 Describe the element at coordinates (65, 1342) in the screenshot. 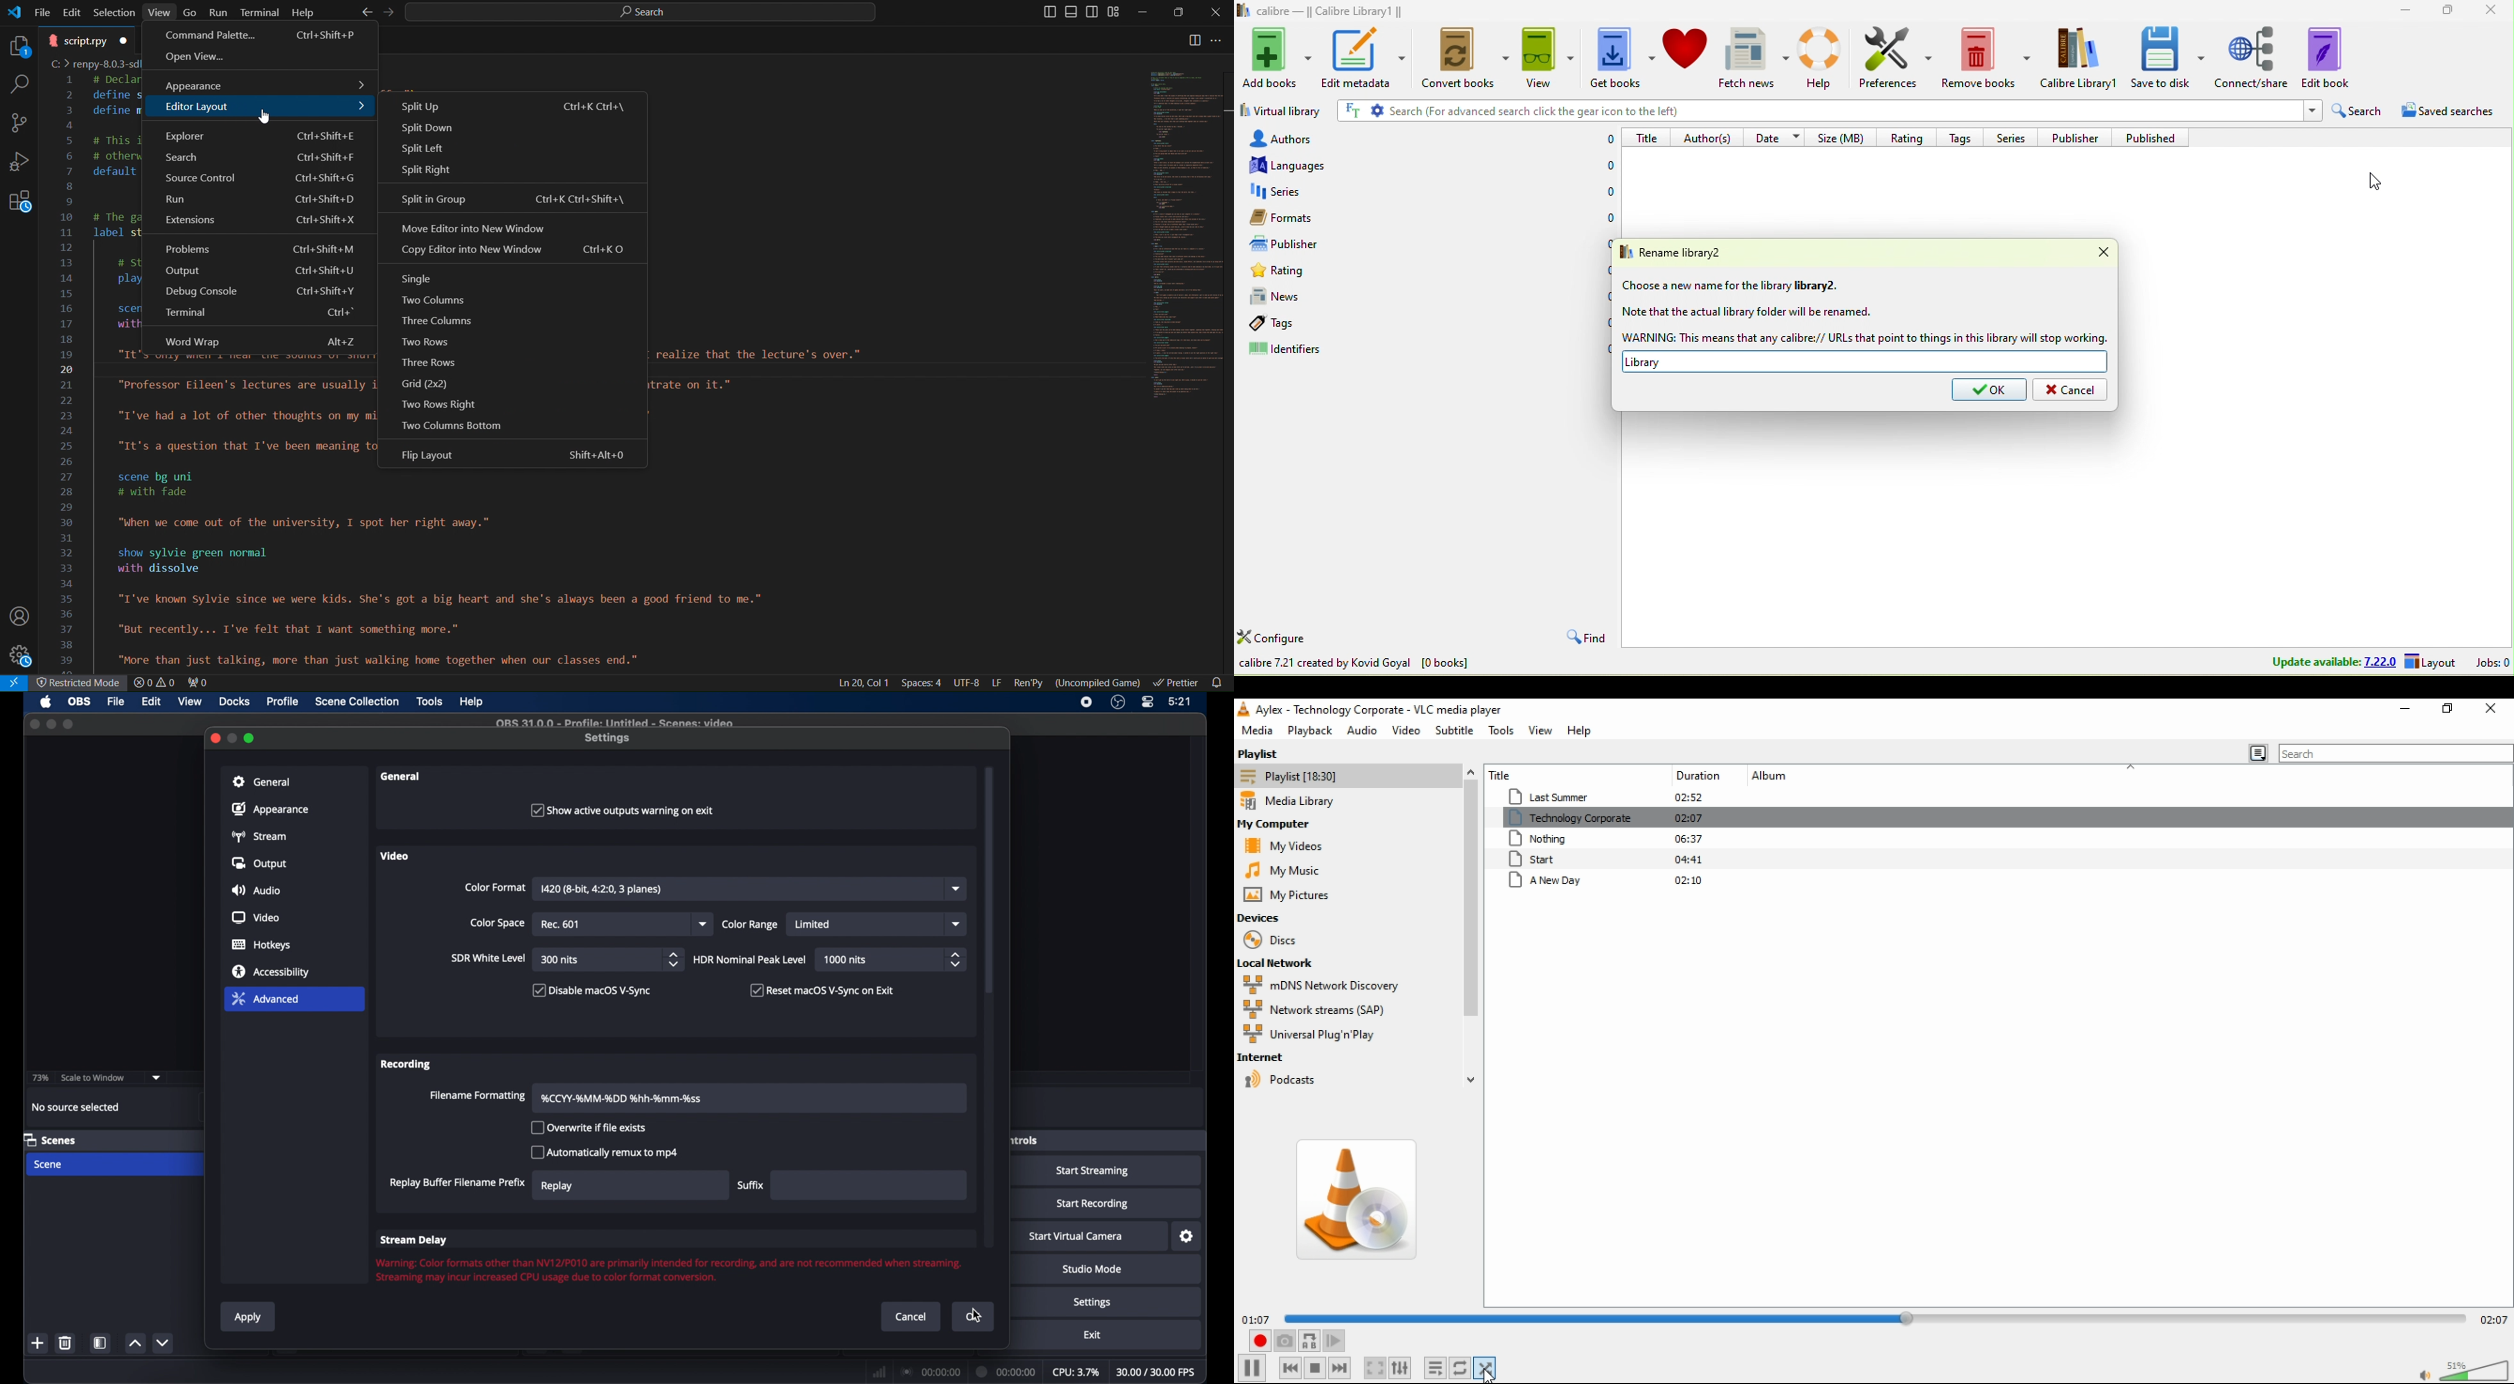

I see `delete` at that location.